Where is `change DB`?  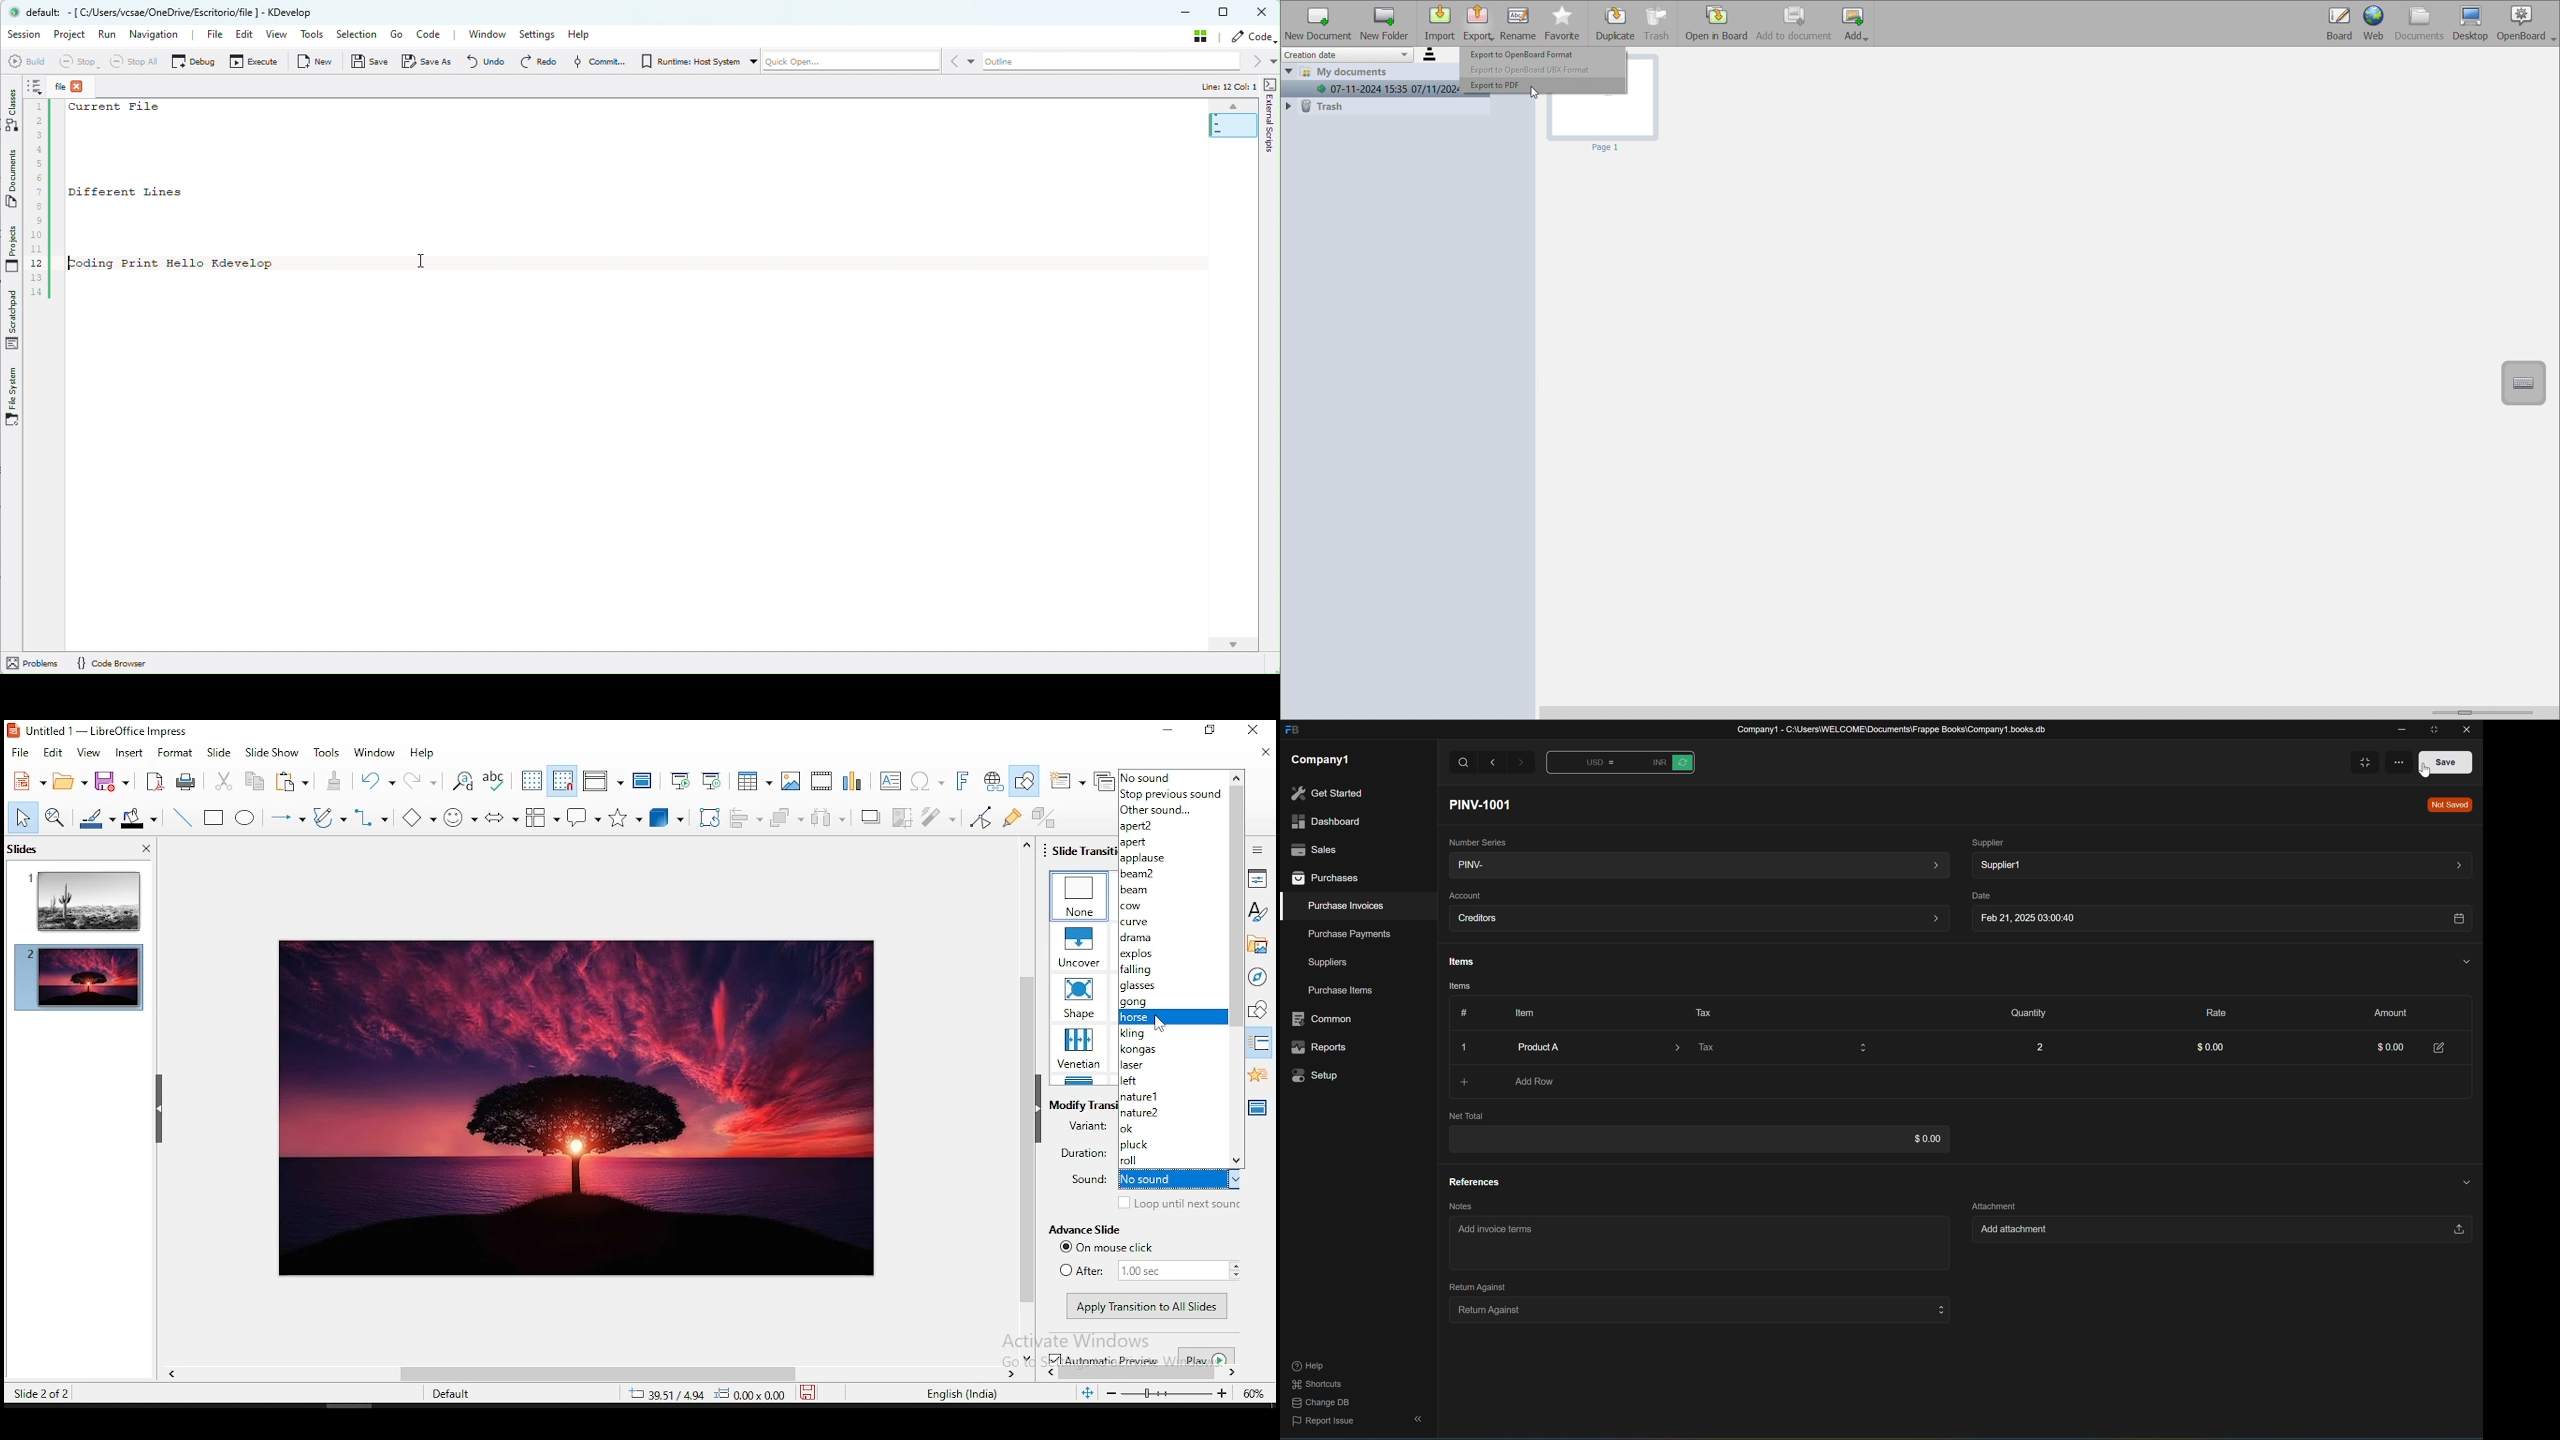 change DB is located at coordinates (1318, 1403).